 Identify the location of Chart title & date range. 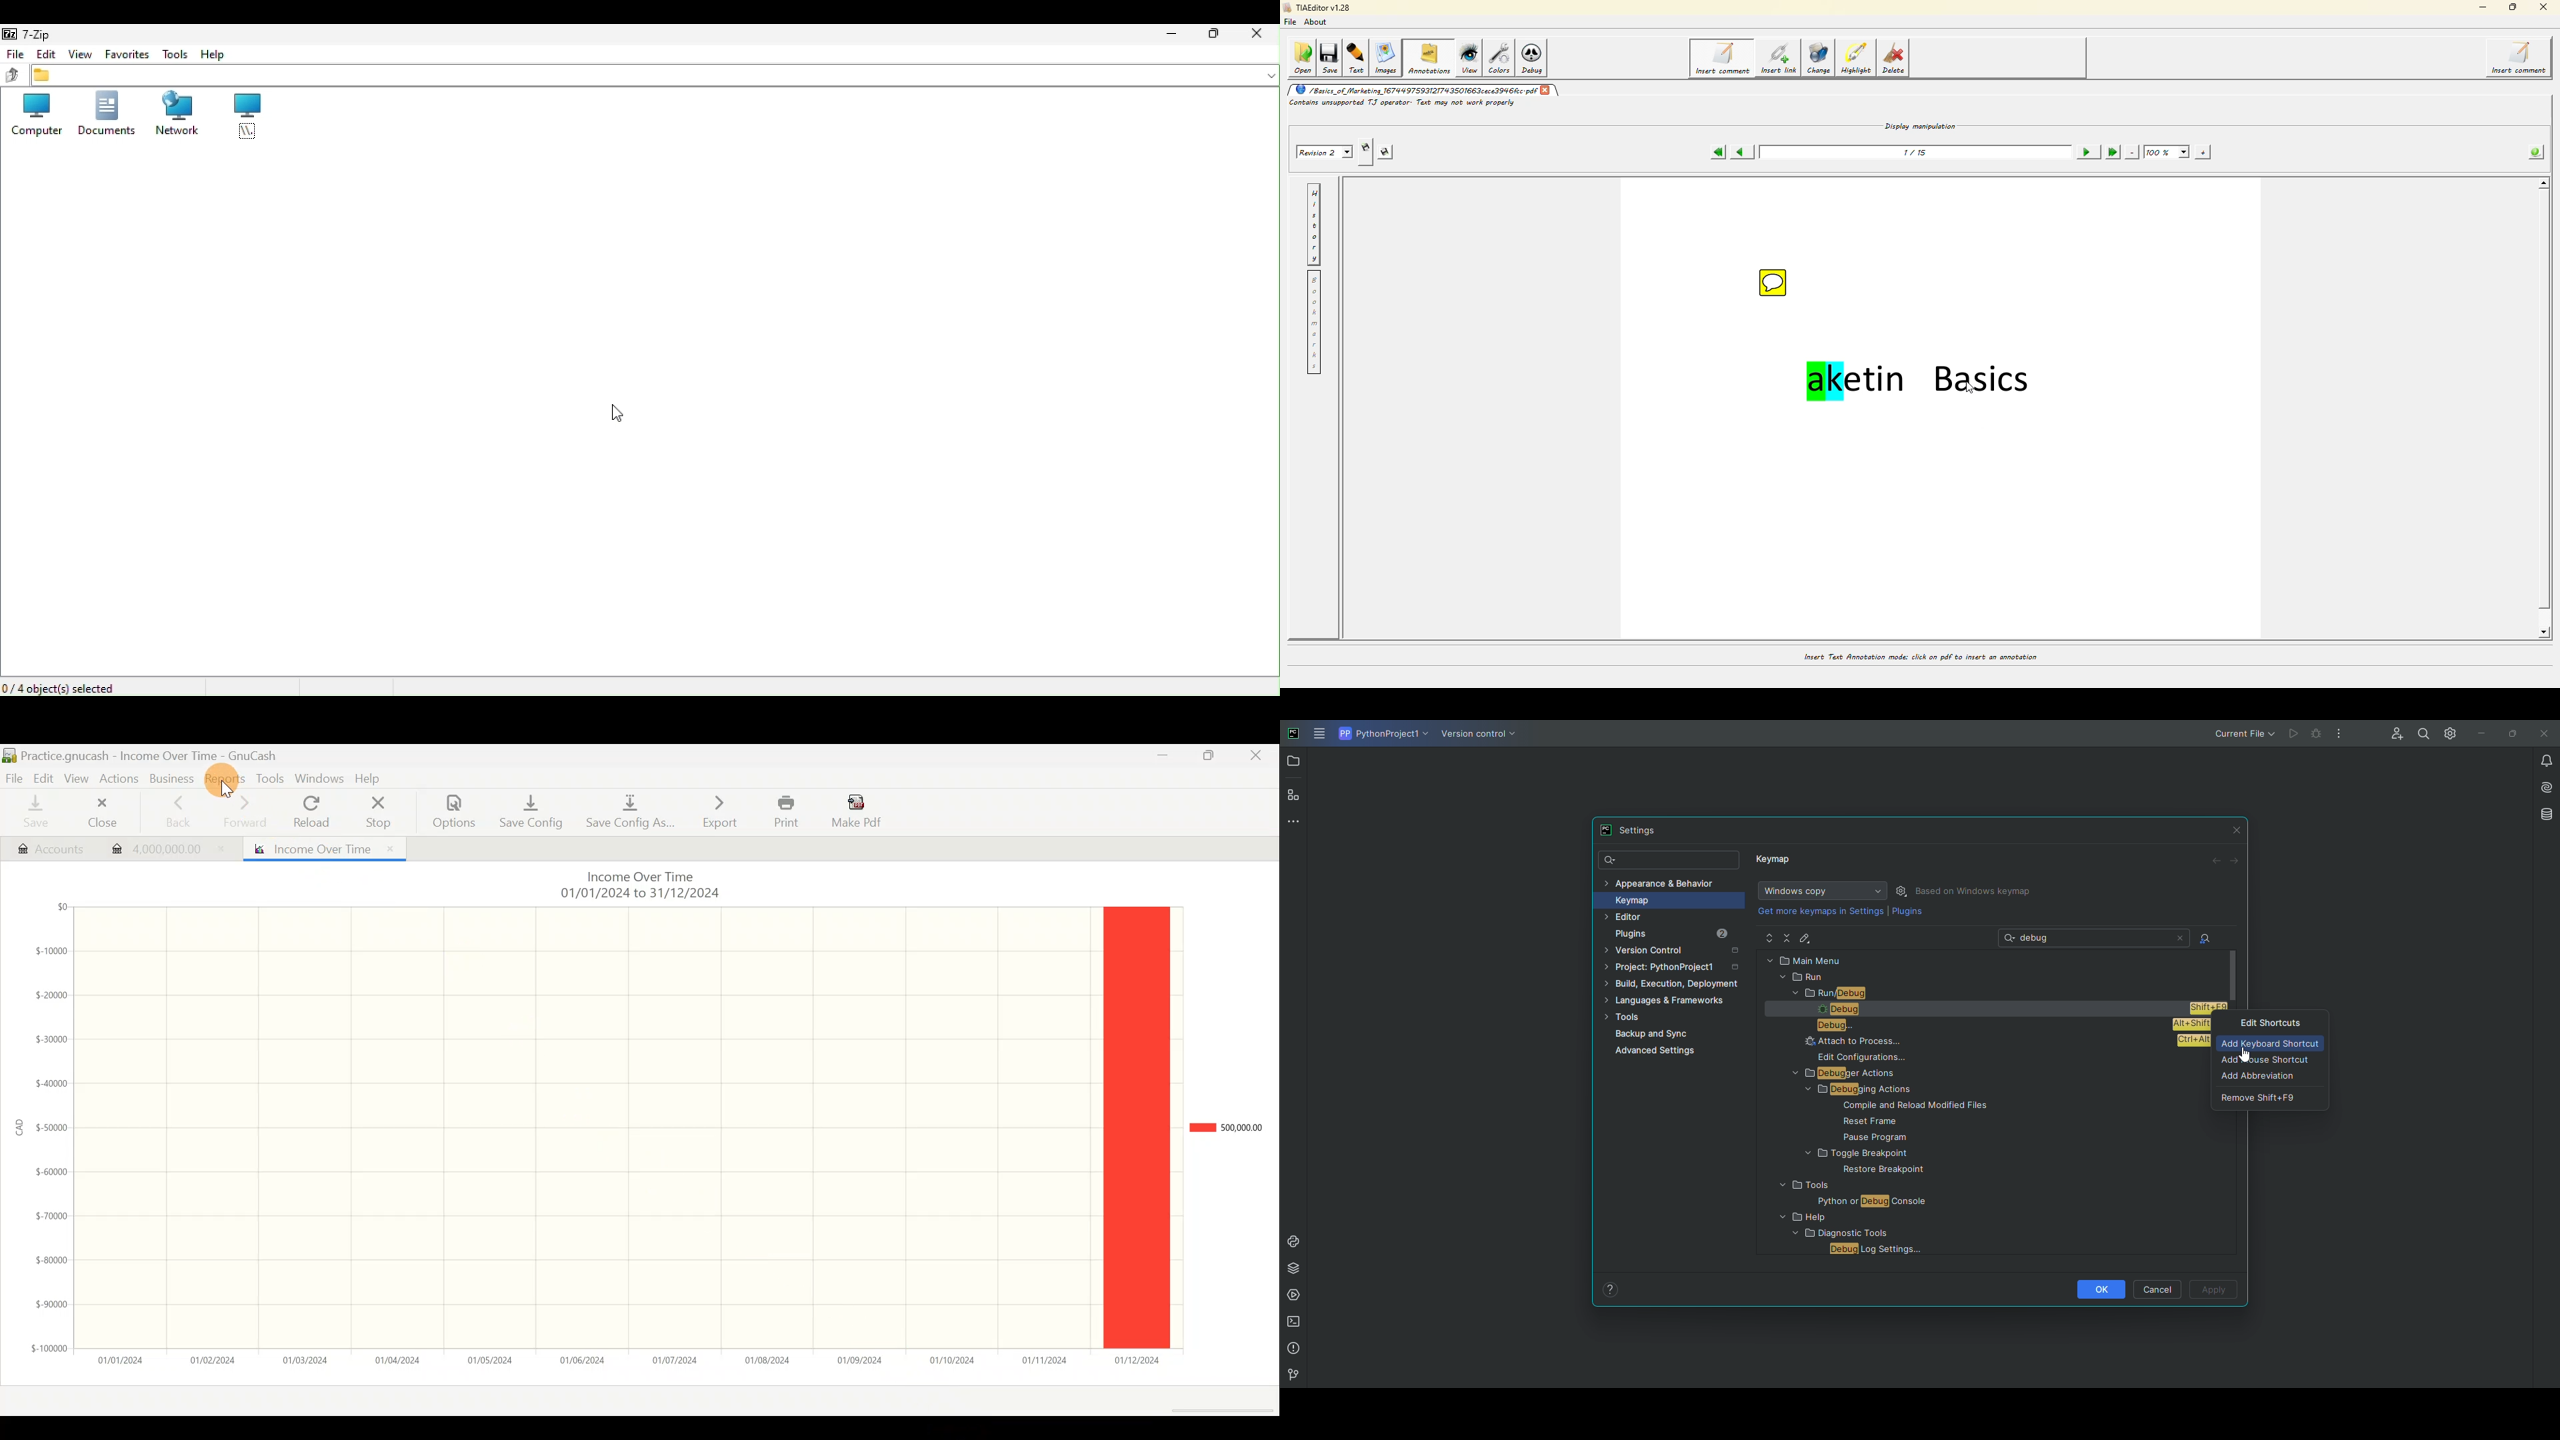
(645, 884).